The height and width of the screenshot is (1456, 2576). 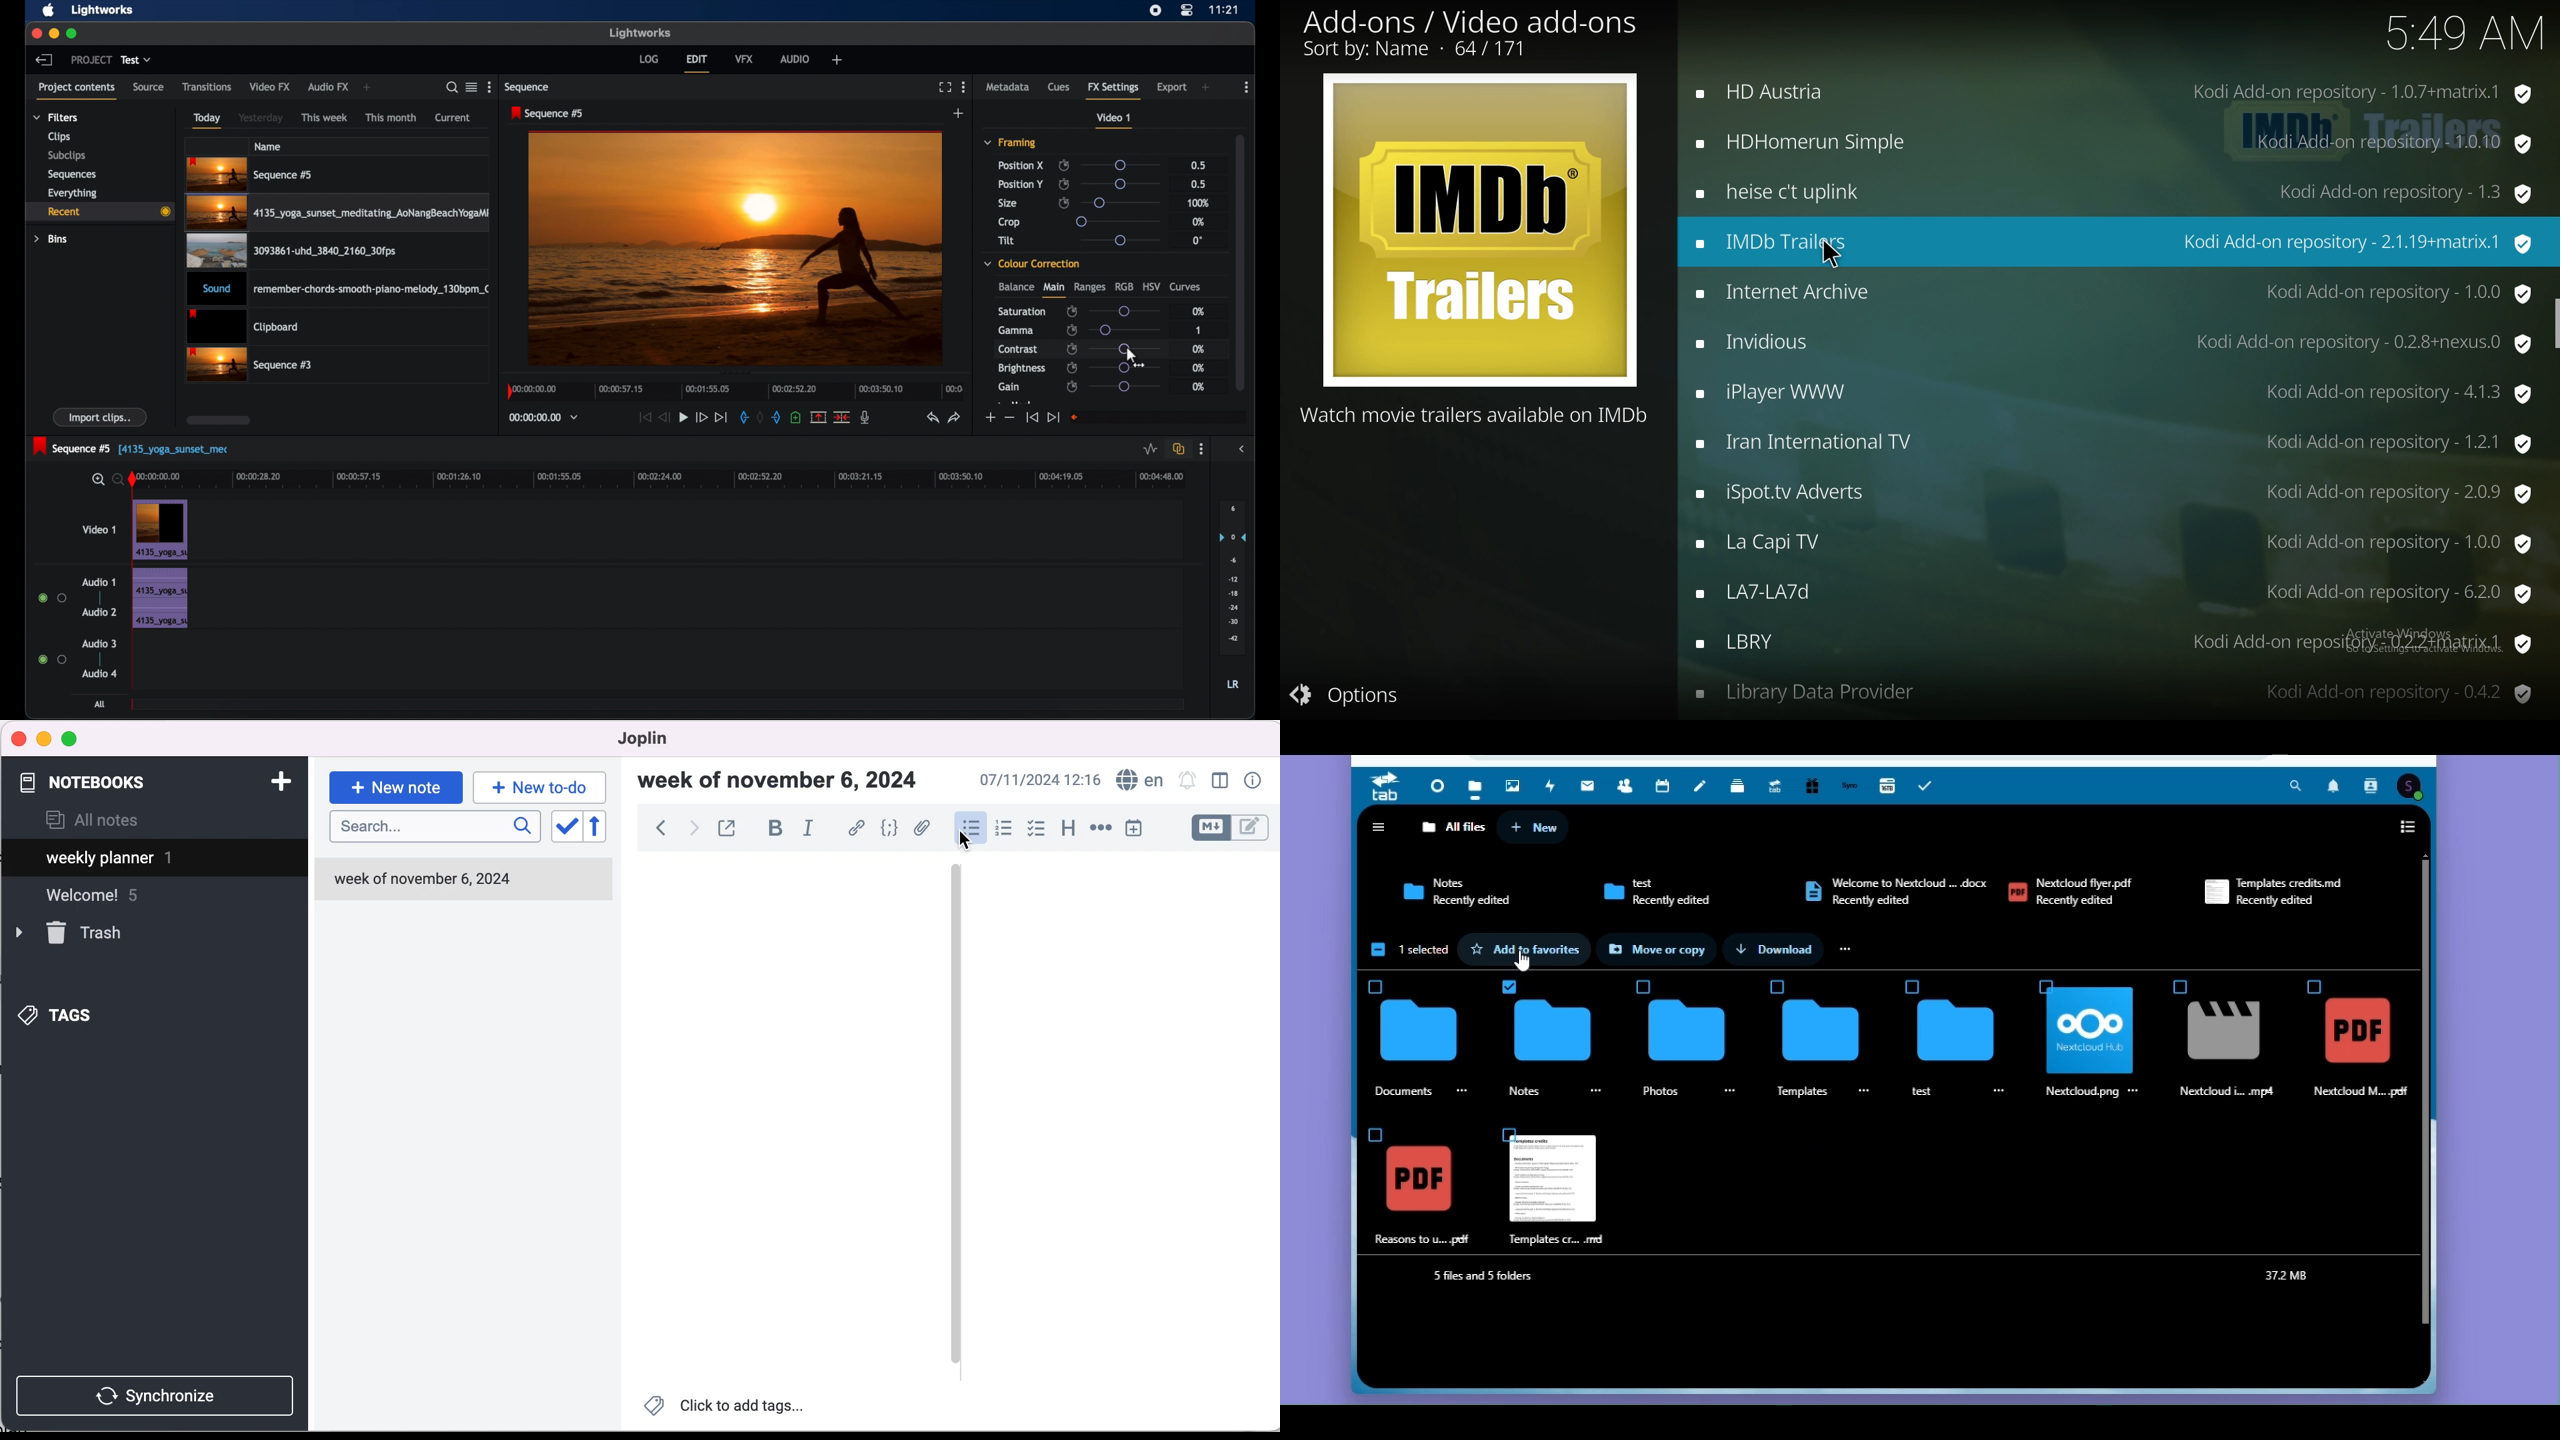 I want to click on 0.5, so click(x=1199, y=165).